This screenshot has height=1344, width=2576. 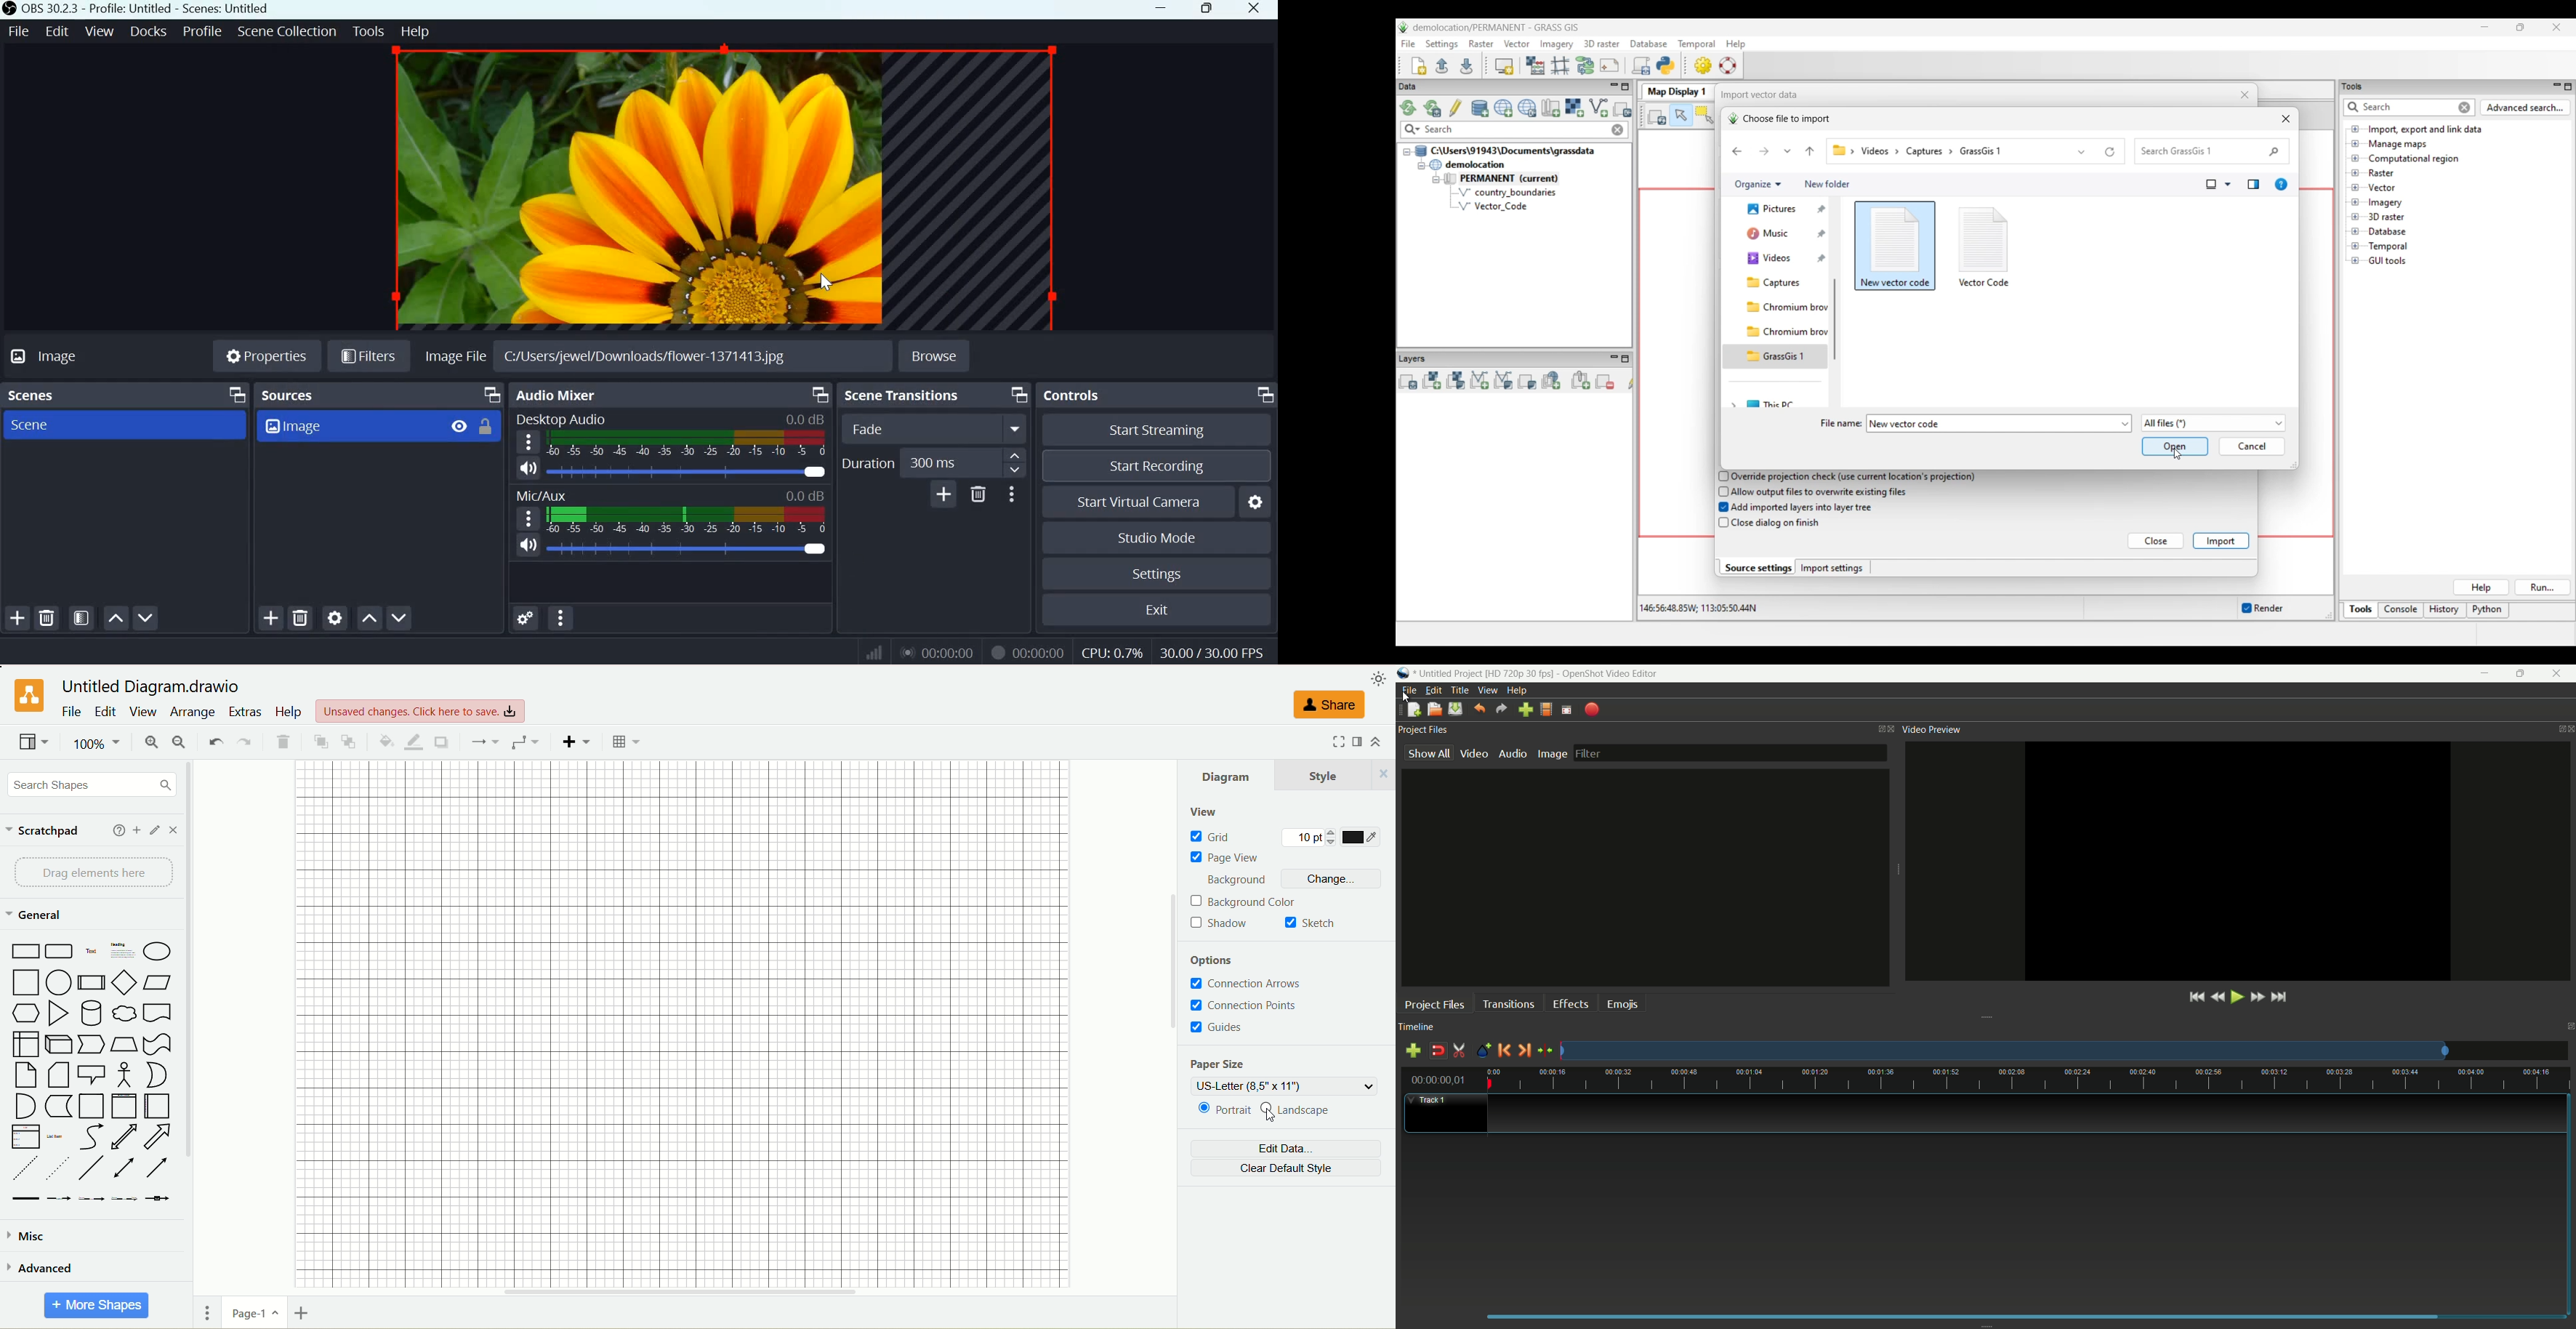 I want to click on style, so click(x=1335, y=775).